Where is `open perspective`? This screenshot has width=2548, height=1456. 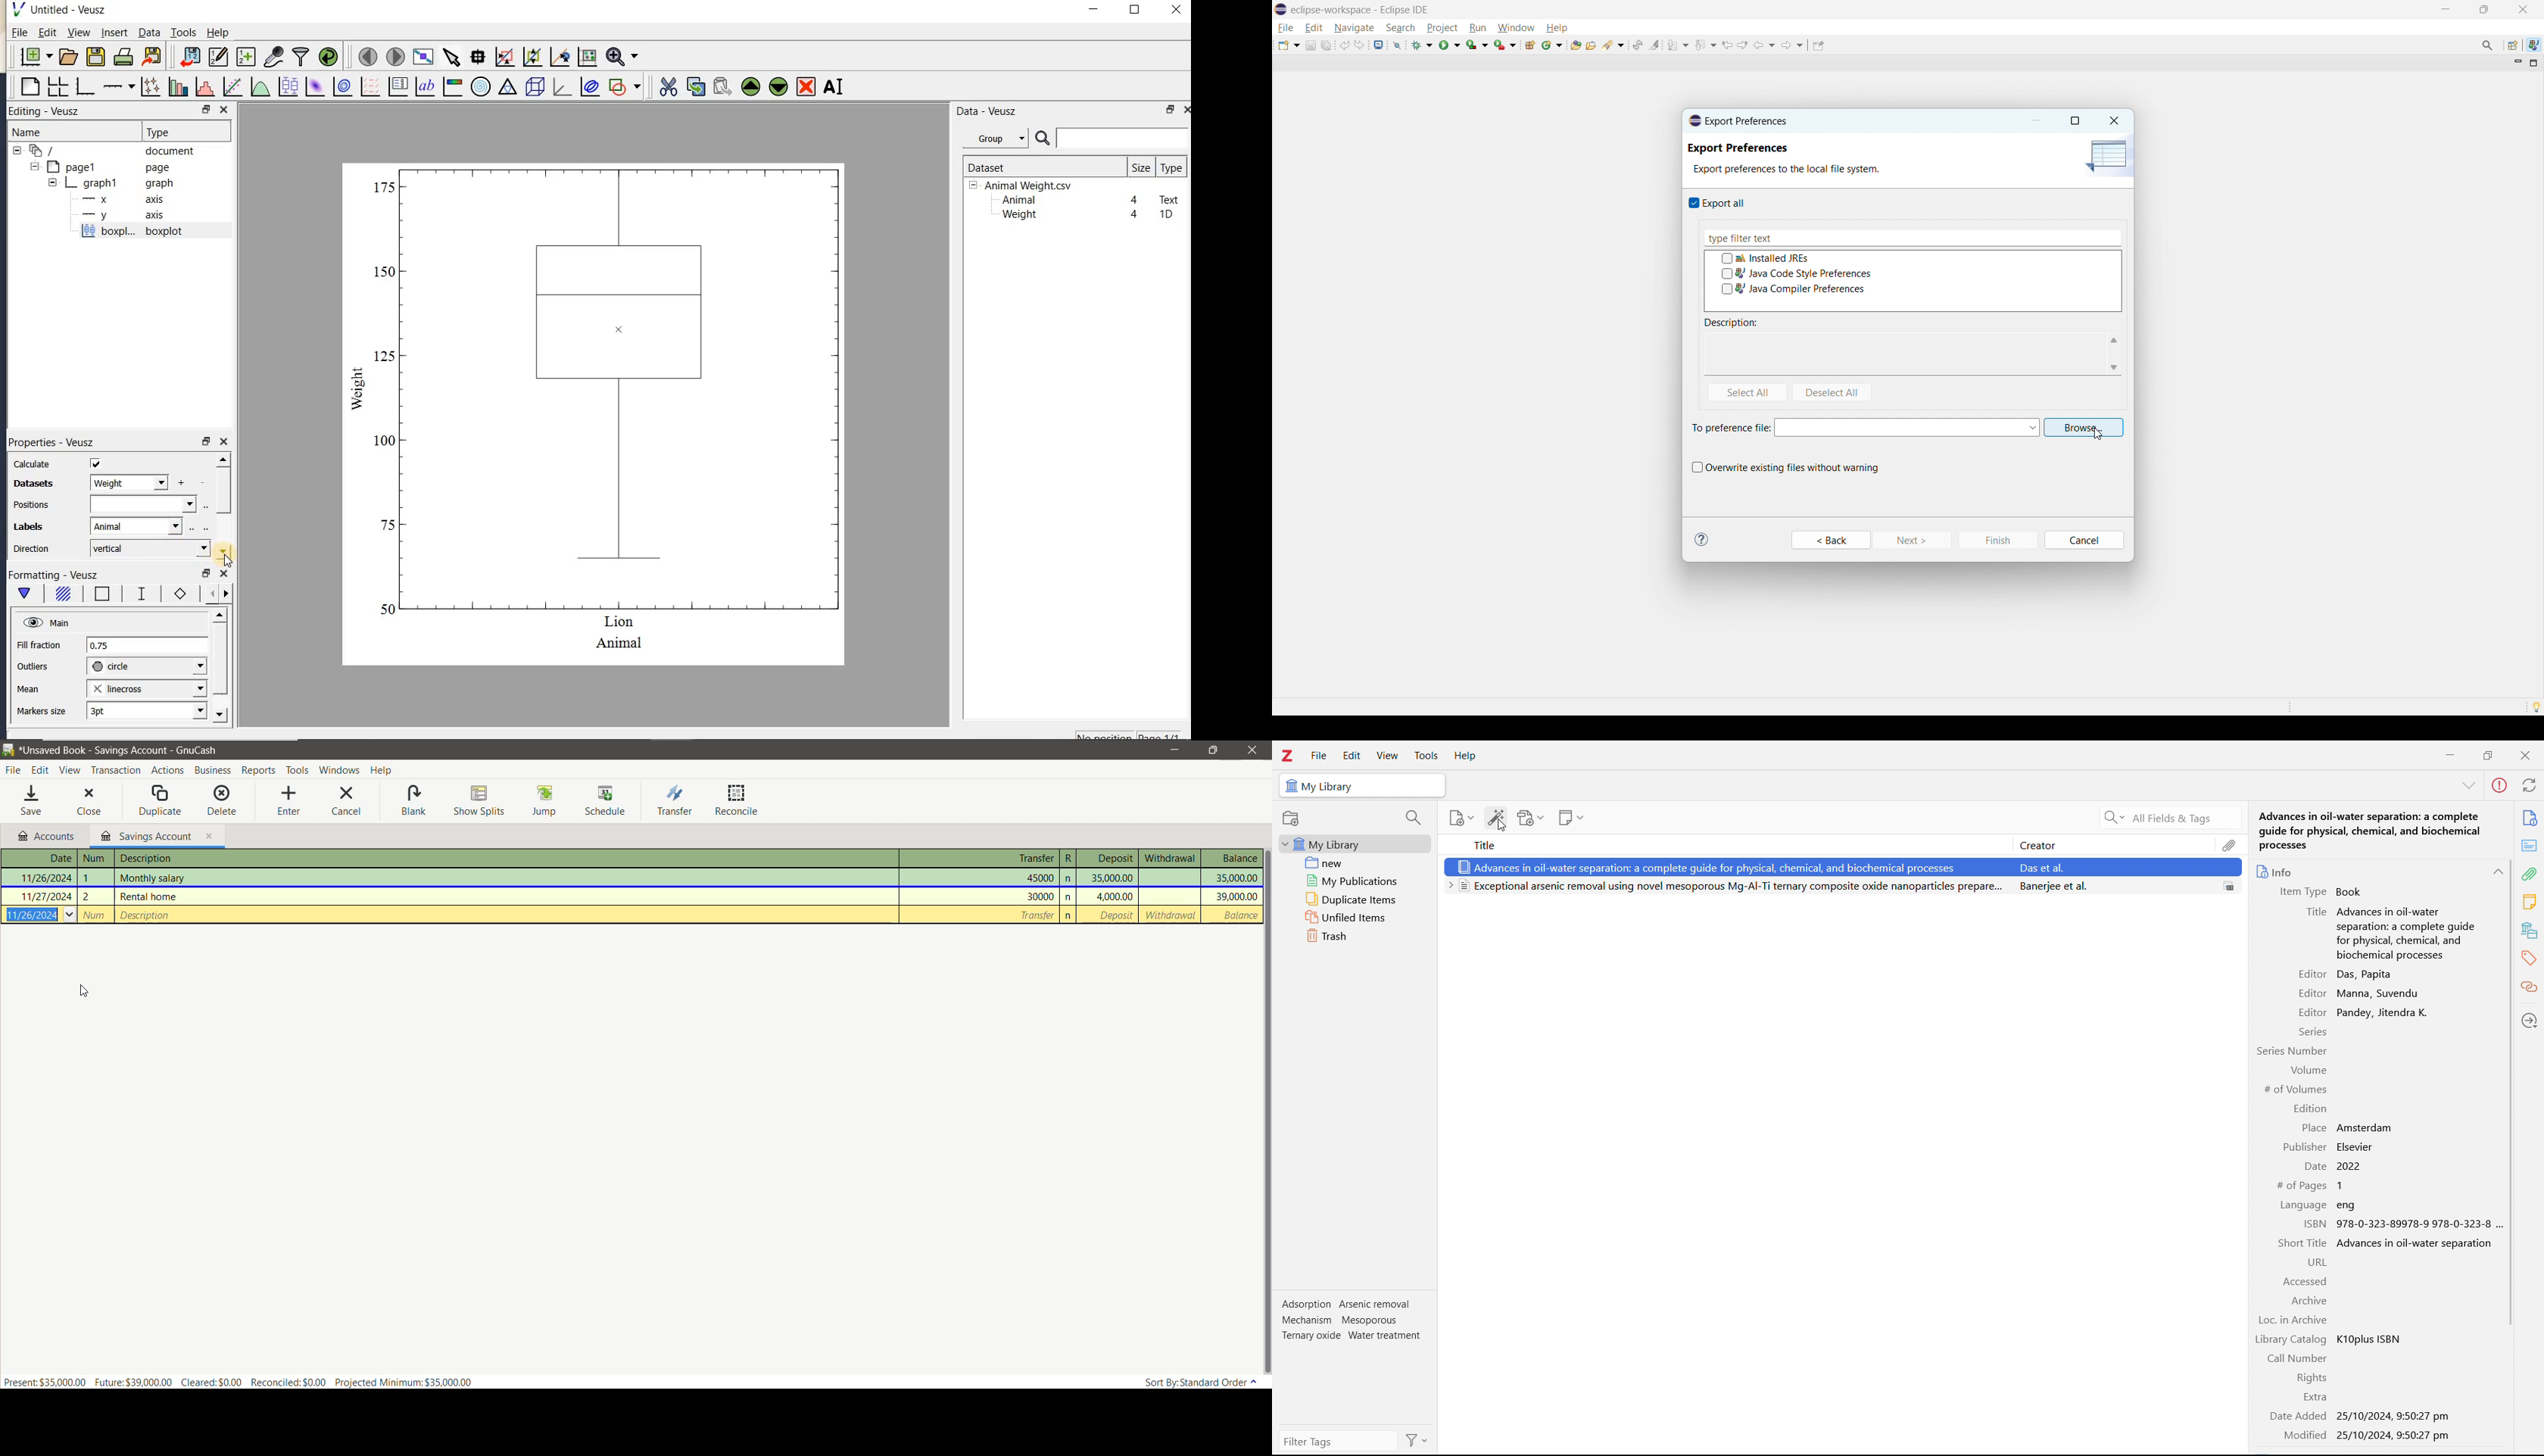
open perspective is located at coordinates (2512, 45).